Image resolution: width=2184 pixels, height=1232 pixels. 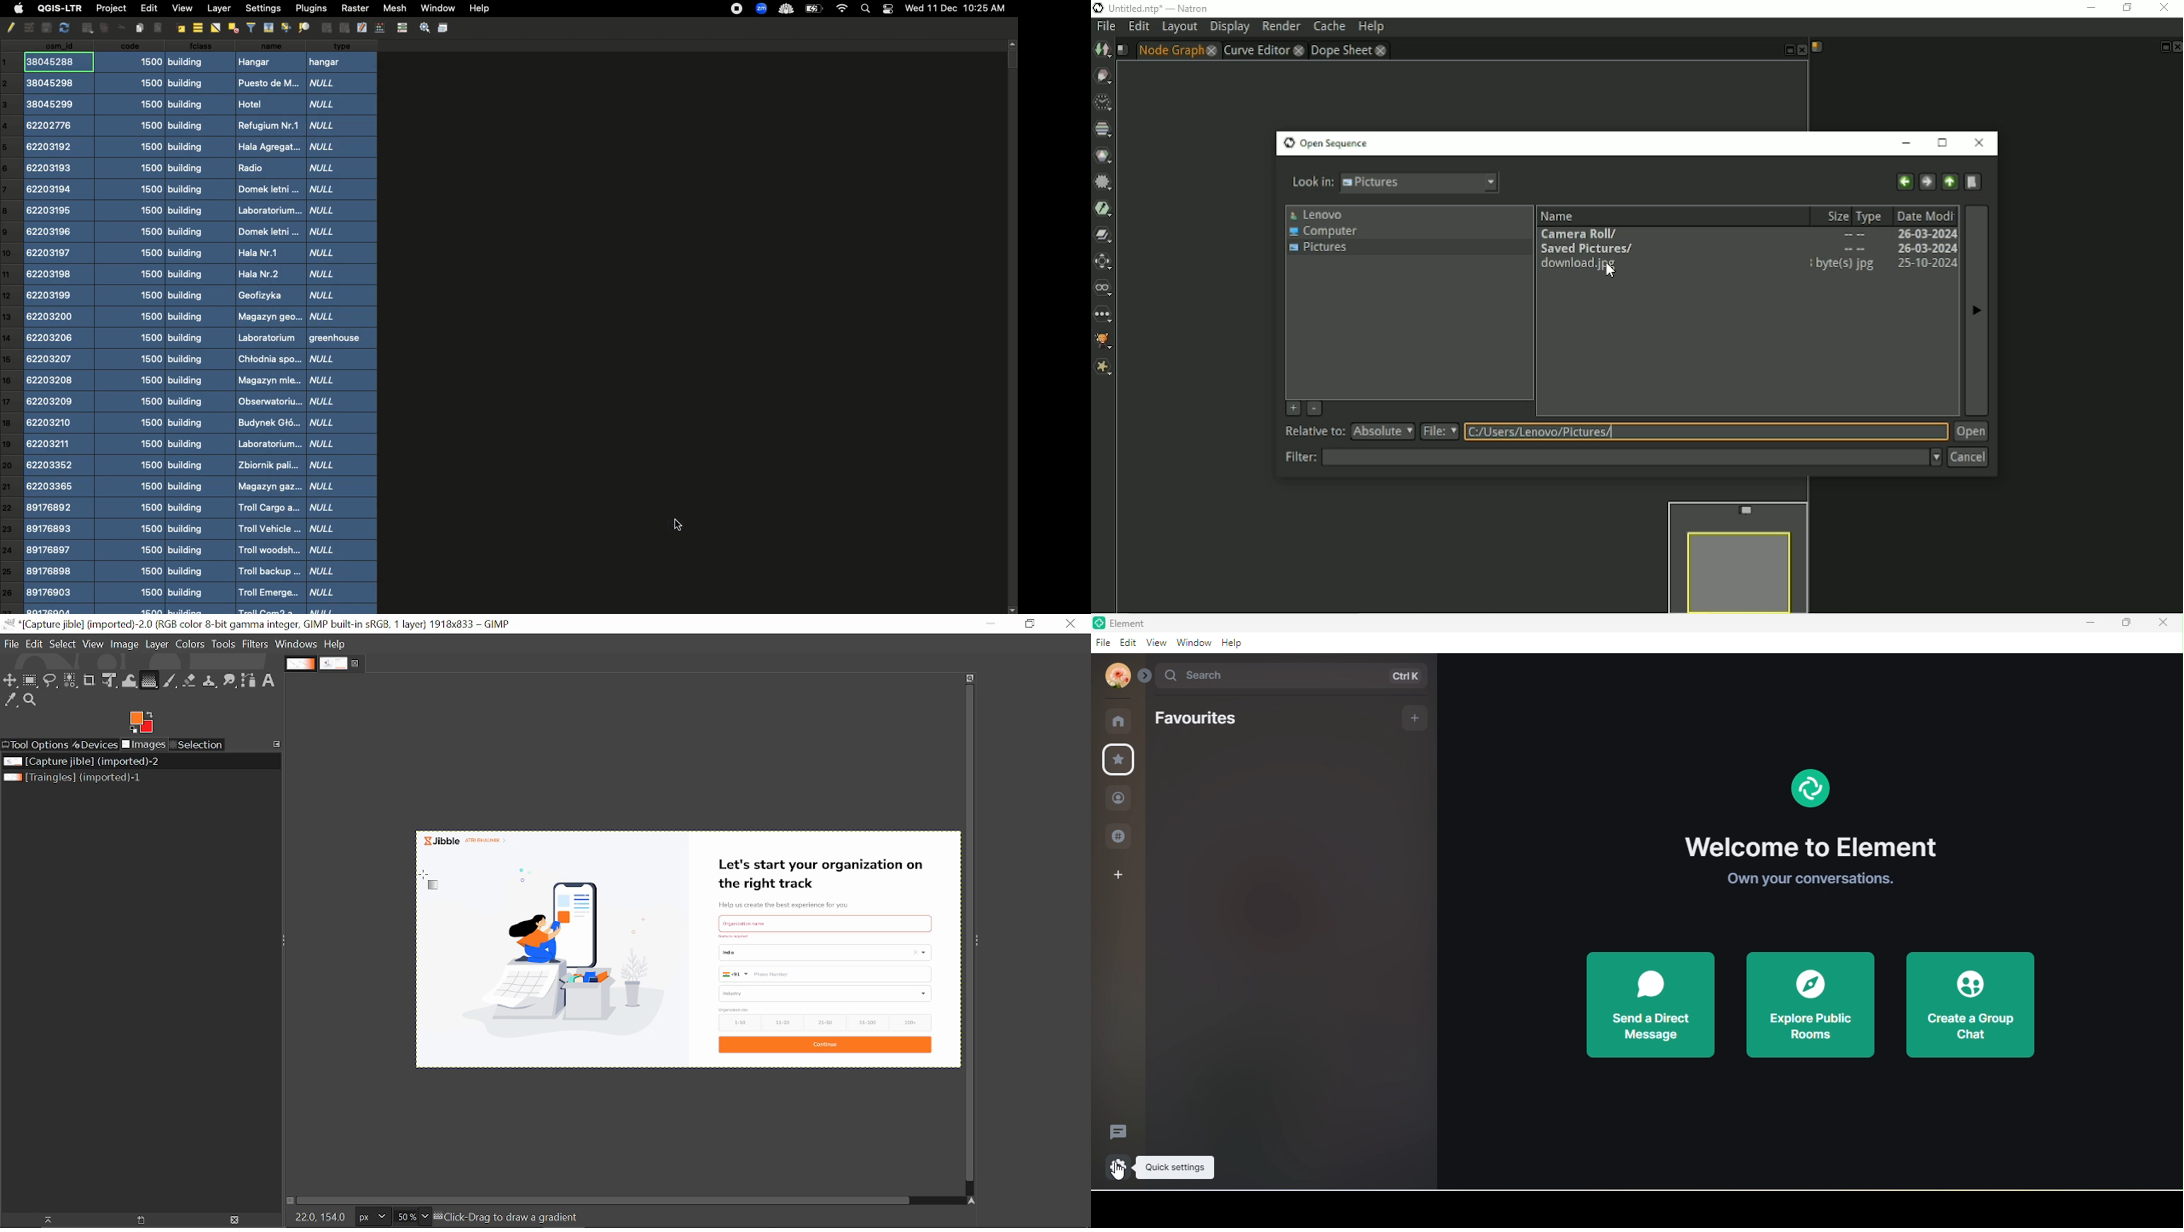 I want to click on add, so click(x=1416, y=716).